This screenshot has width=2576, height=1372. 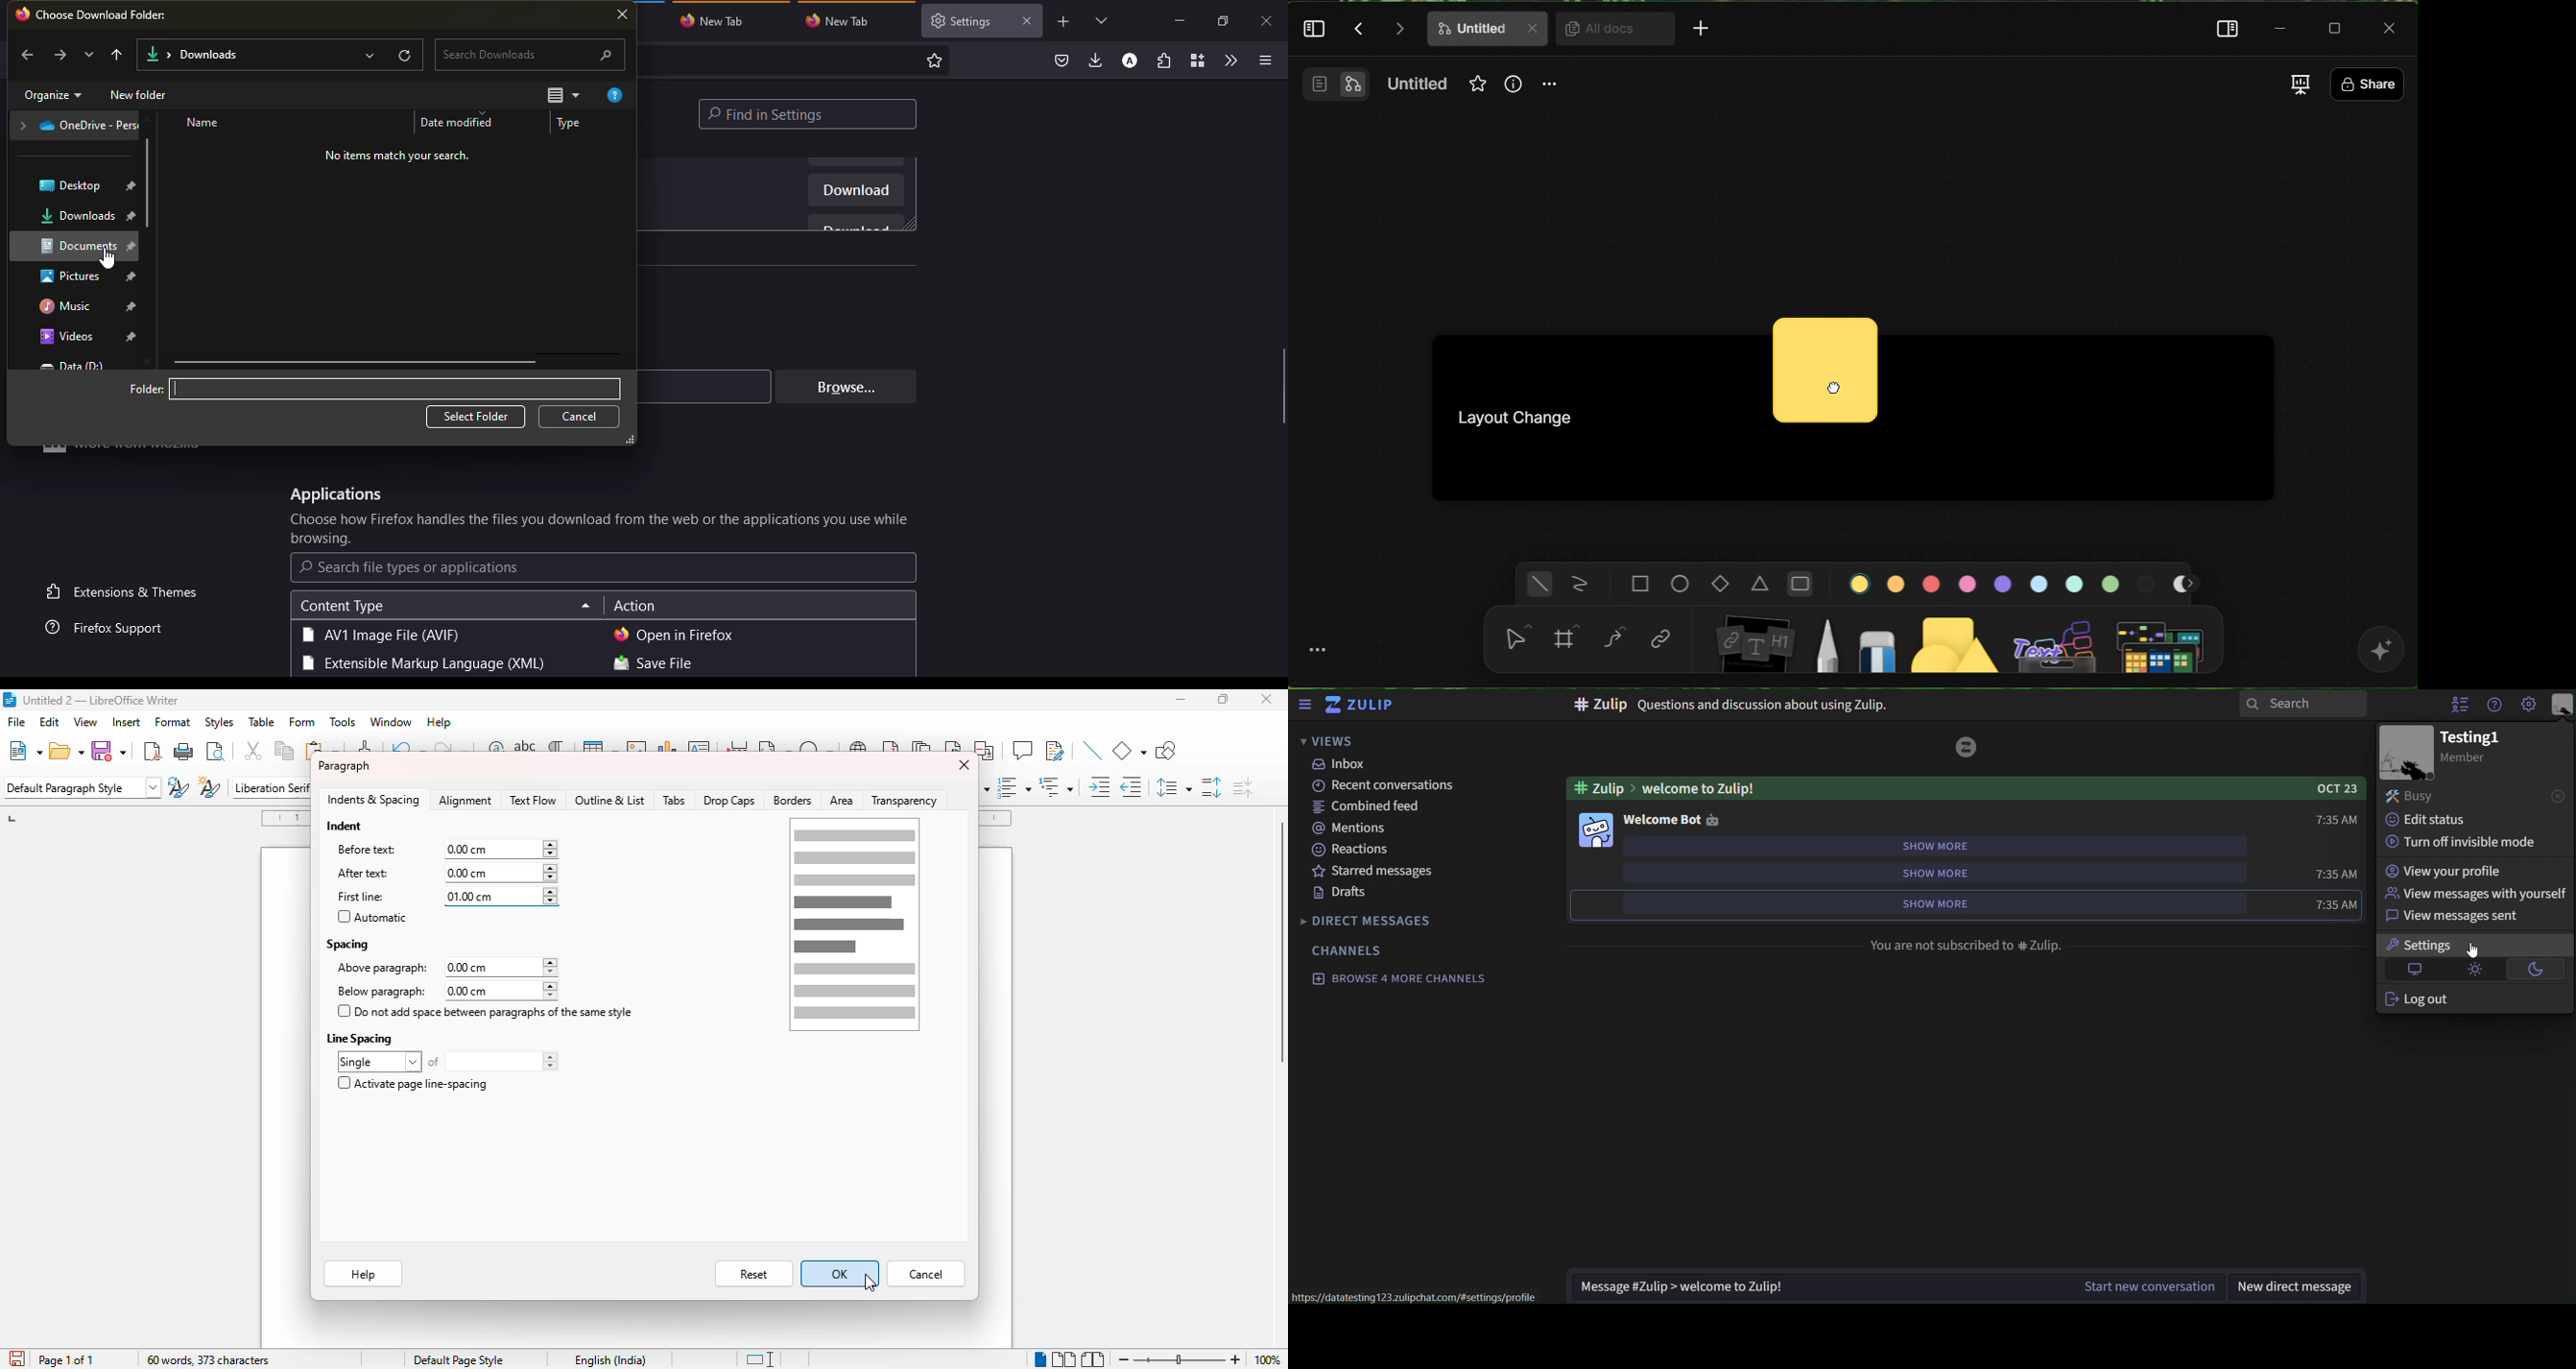 I want to click on select folder, so click(x=476, y=417).